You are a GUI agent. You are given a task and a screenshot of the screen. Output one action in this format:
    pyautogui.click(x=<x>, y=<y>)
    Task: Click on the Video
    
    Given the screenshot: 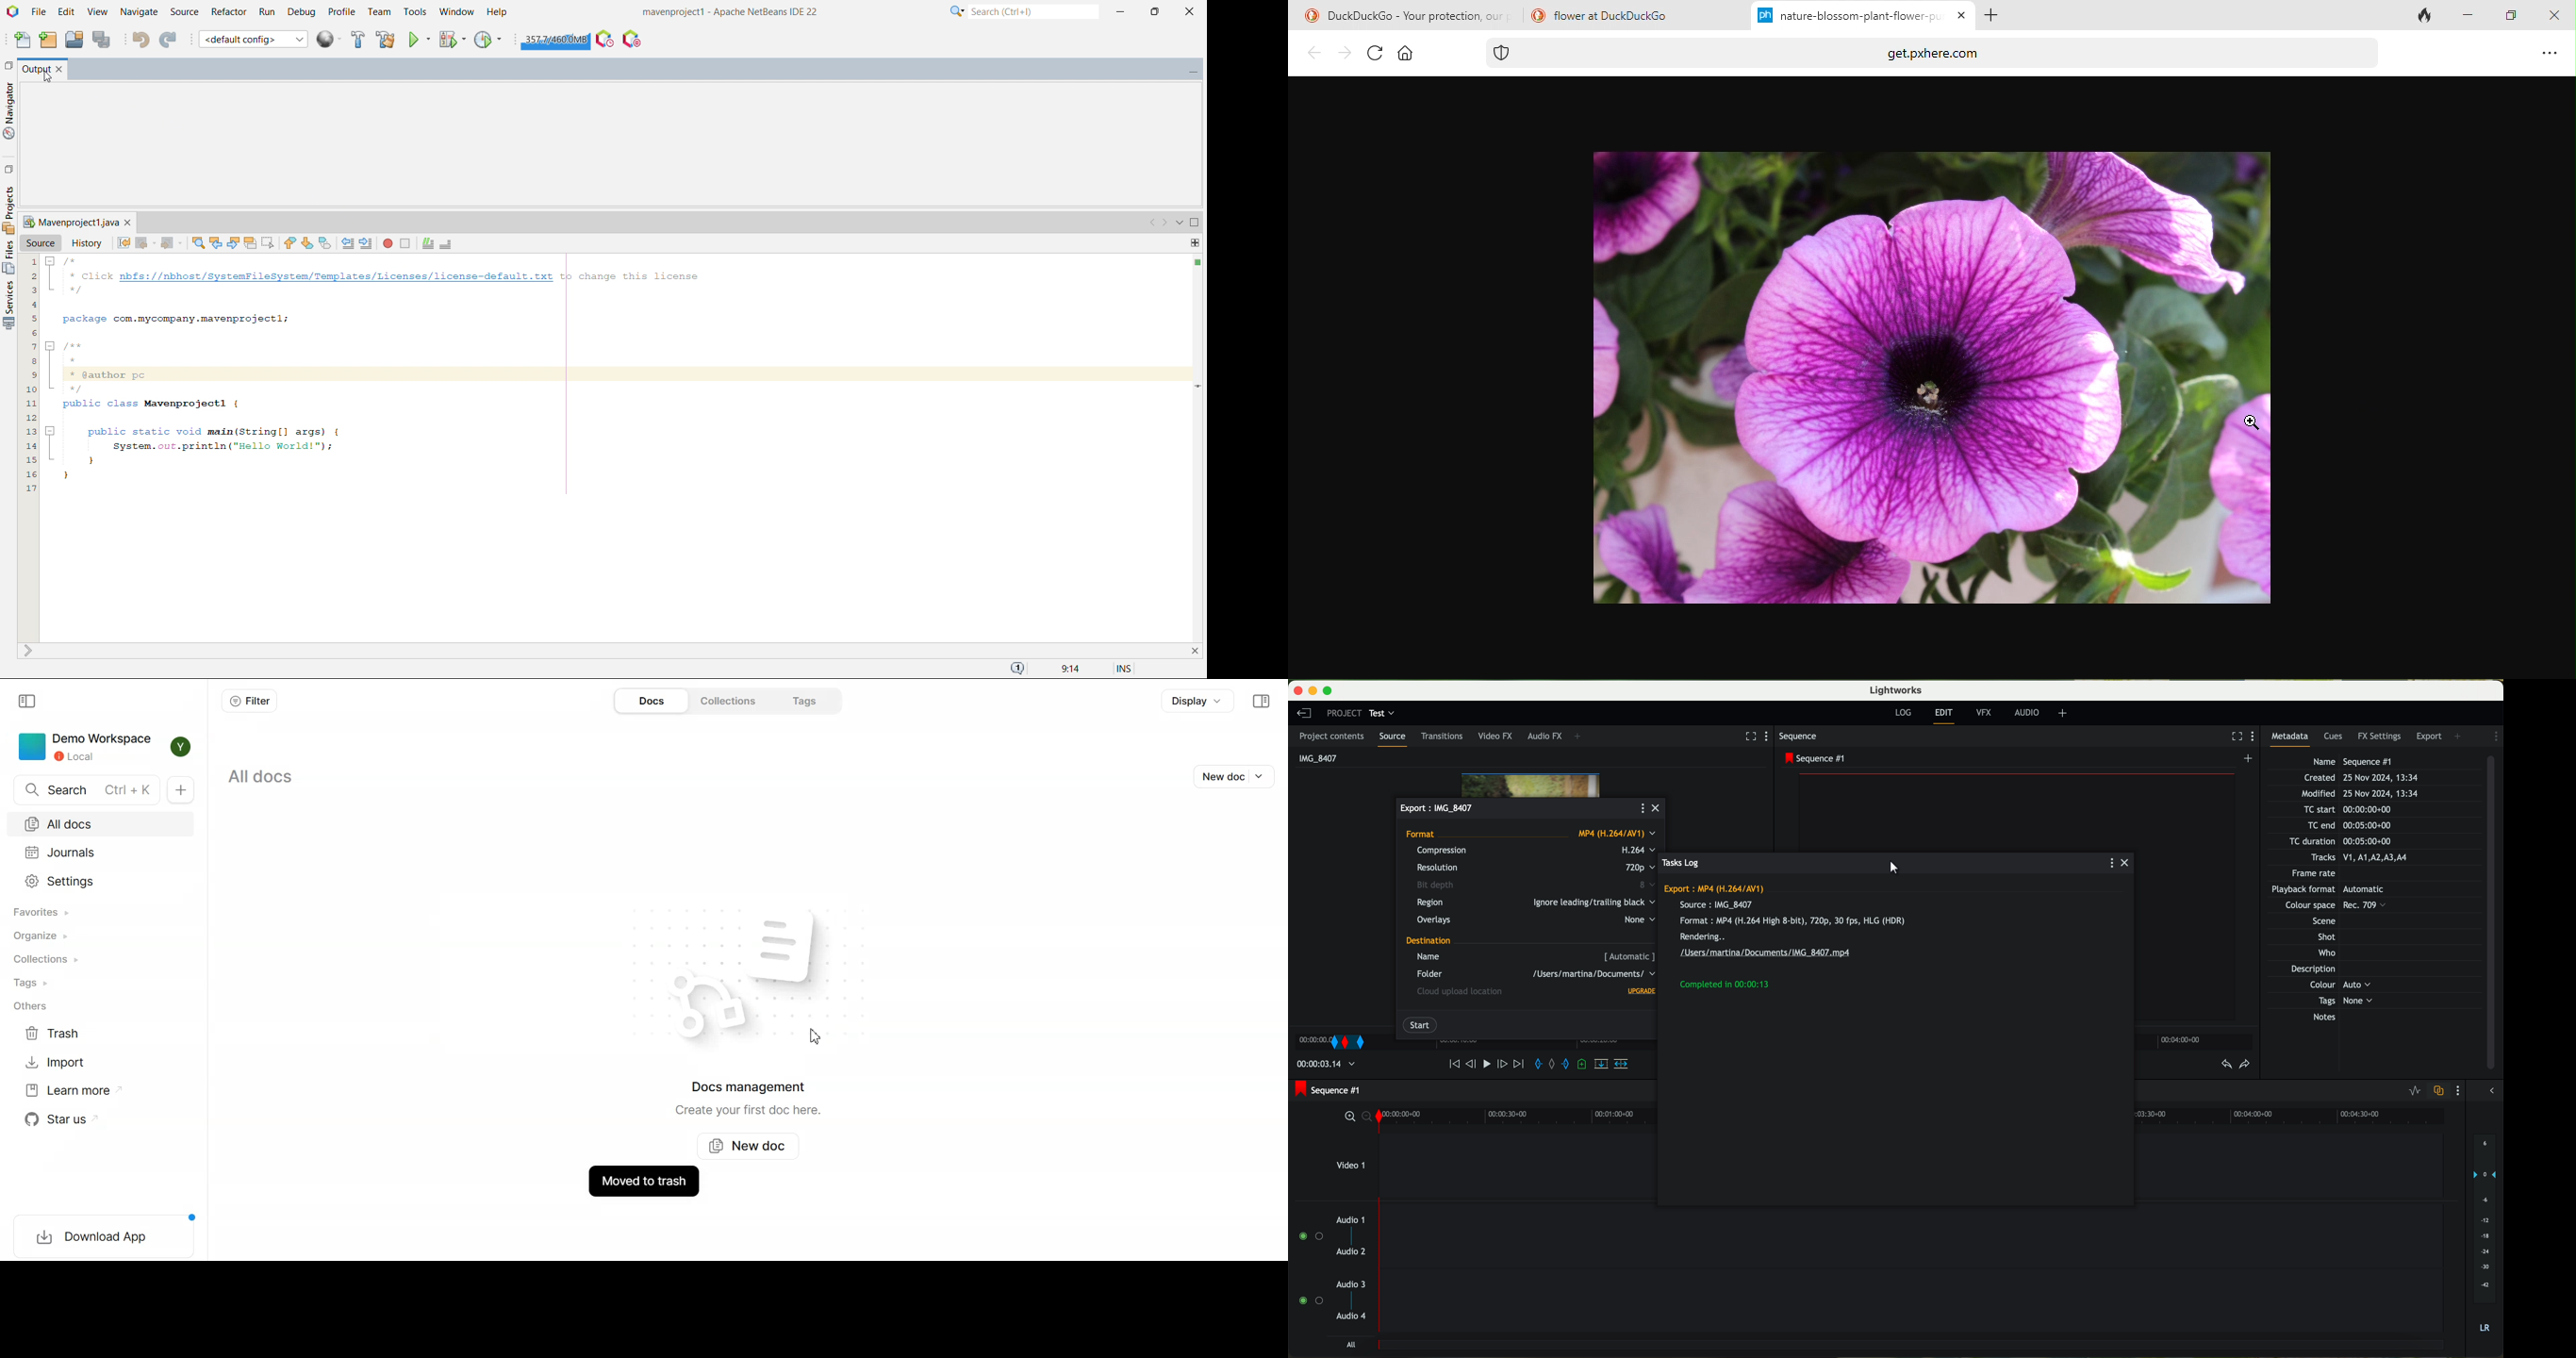 What is the action you would take?
    pyautogui.click(x=1531, y=781)
    